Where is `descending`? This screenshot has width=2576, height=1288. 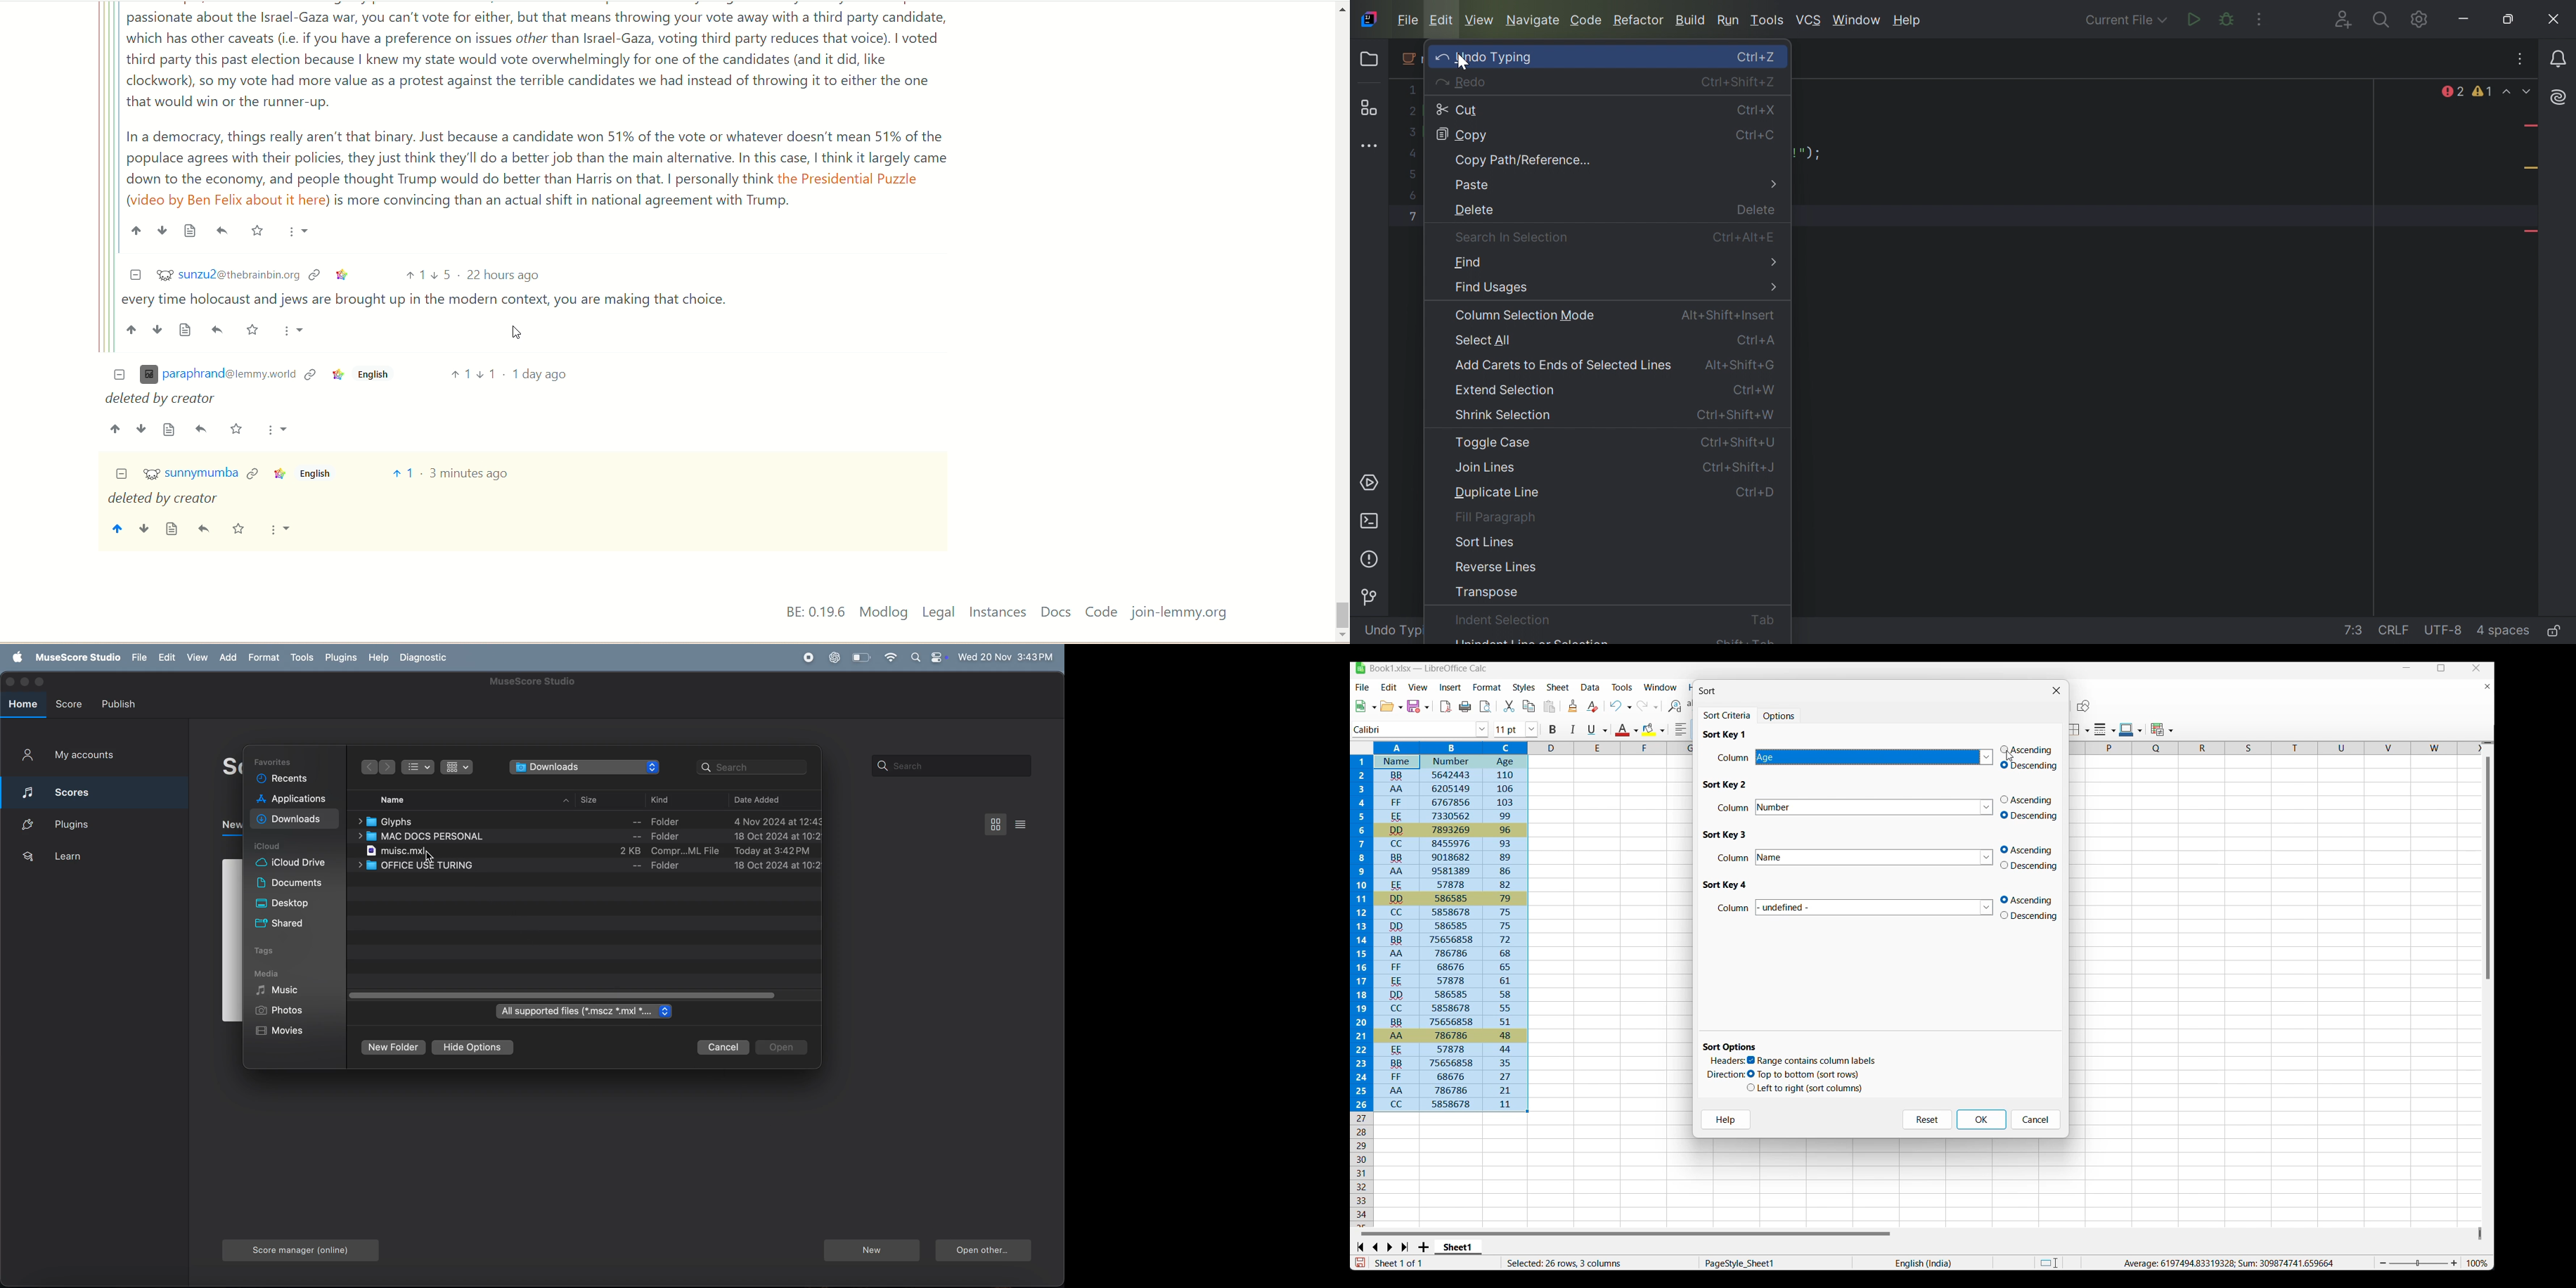 descending is located at coordinates (2033, 917).